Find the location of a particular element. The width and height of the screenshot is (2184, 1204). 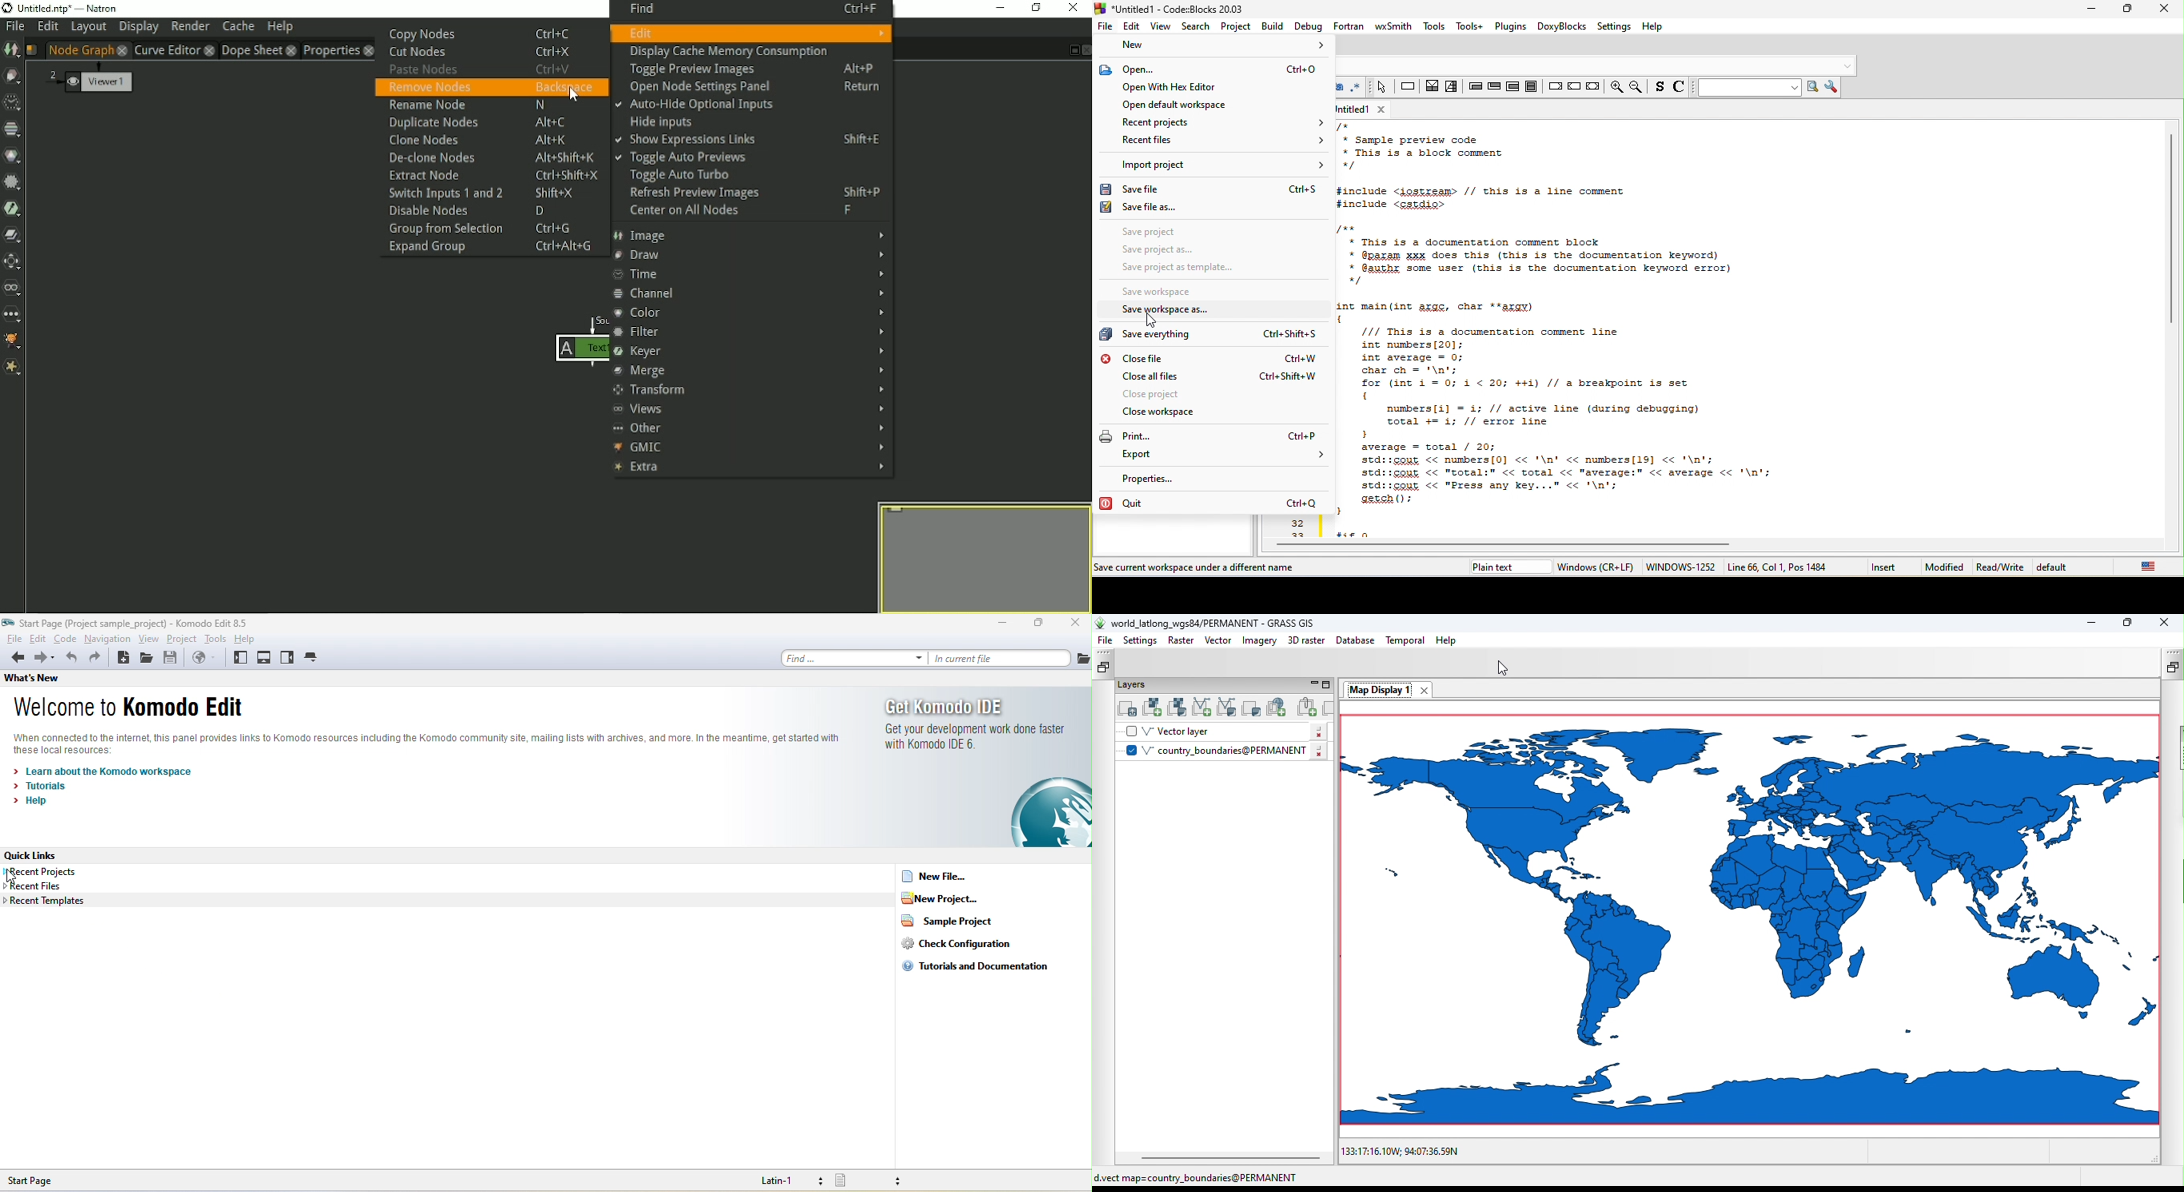

decision is located at coordinates (1433, 89).